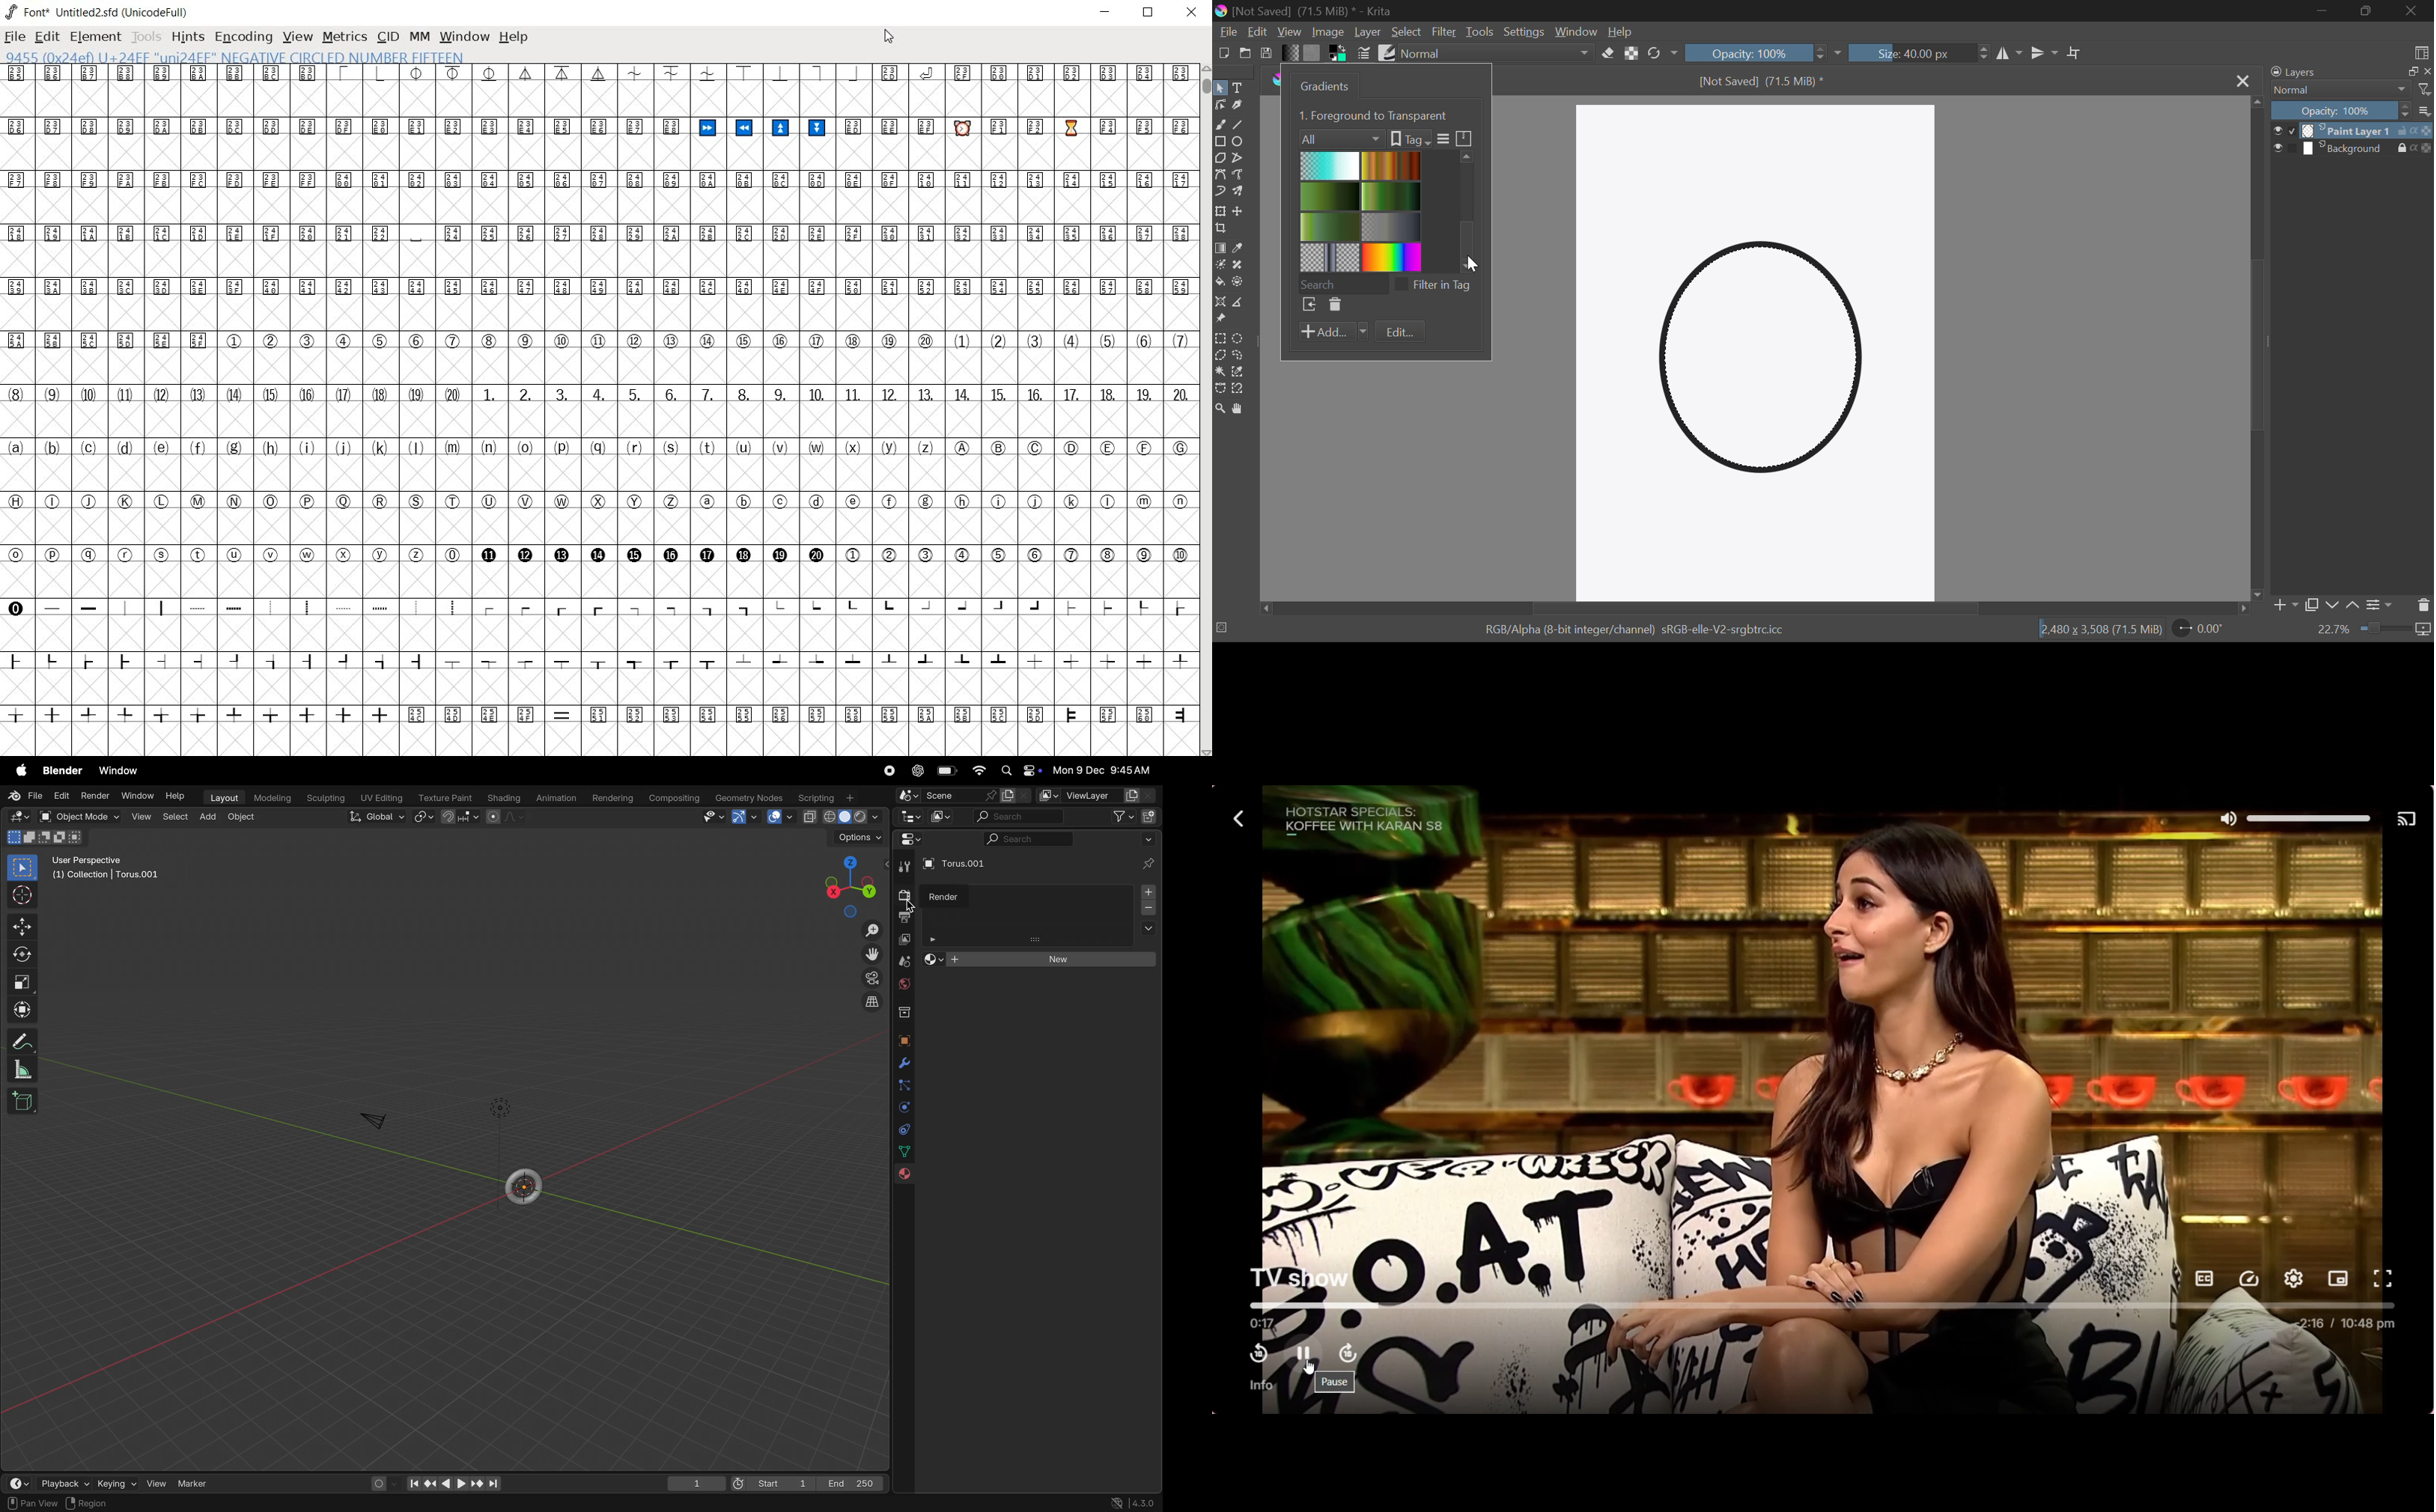  Describe the element at coordinates (382, 797) in the screenshot. I see `Uv editing` at that location.